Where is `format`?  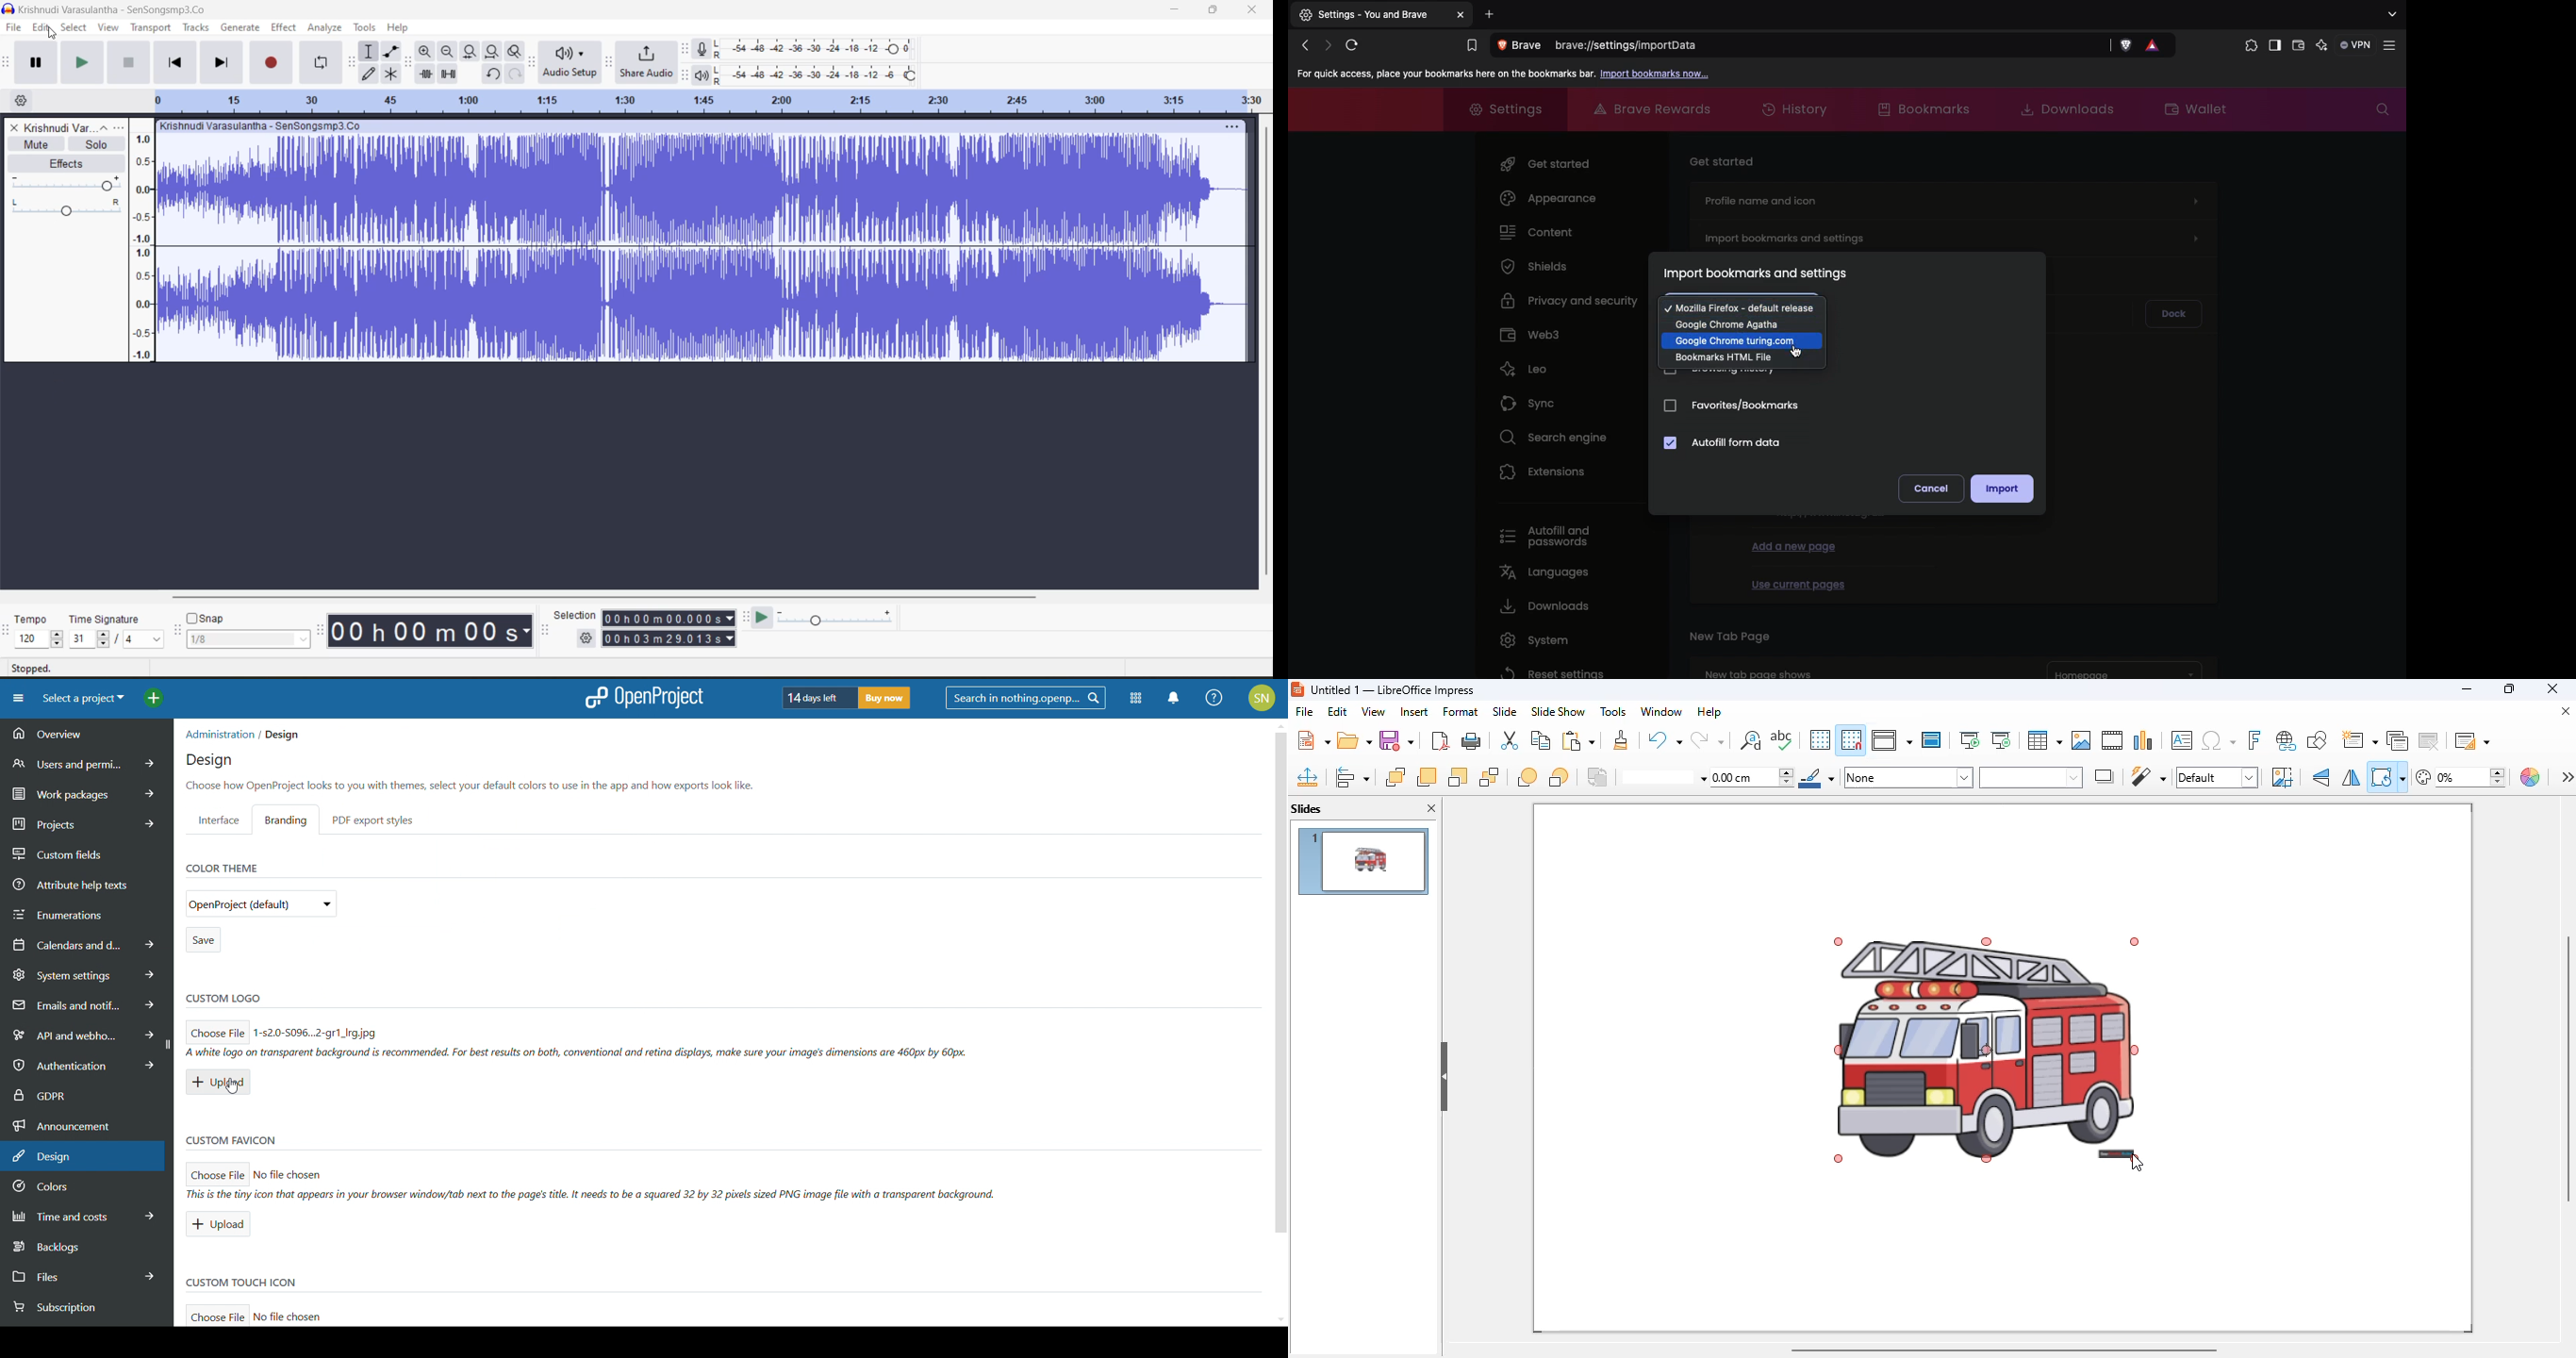
format is located at coordinates (1461, 711).